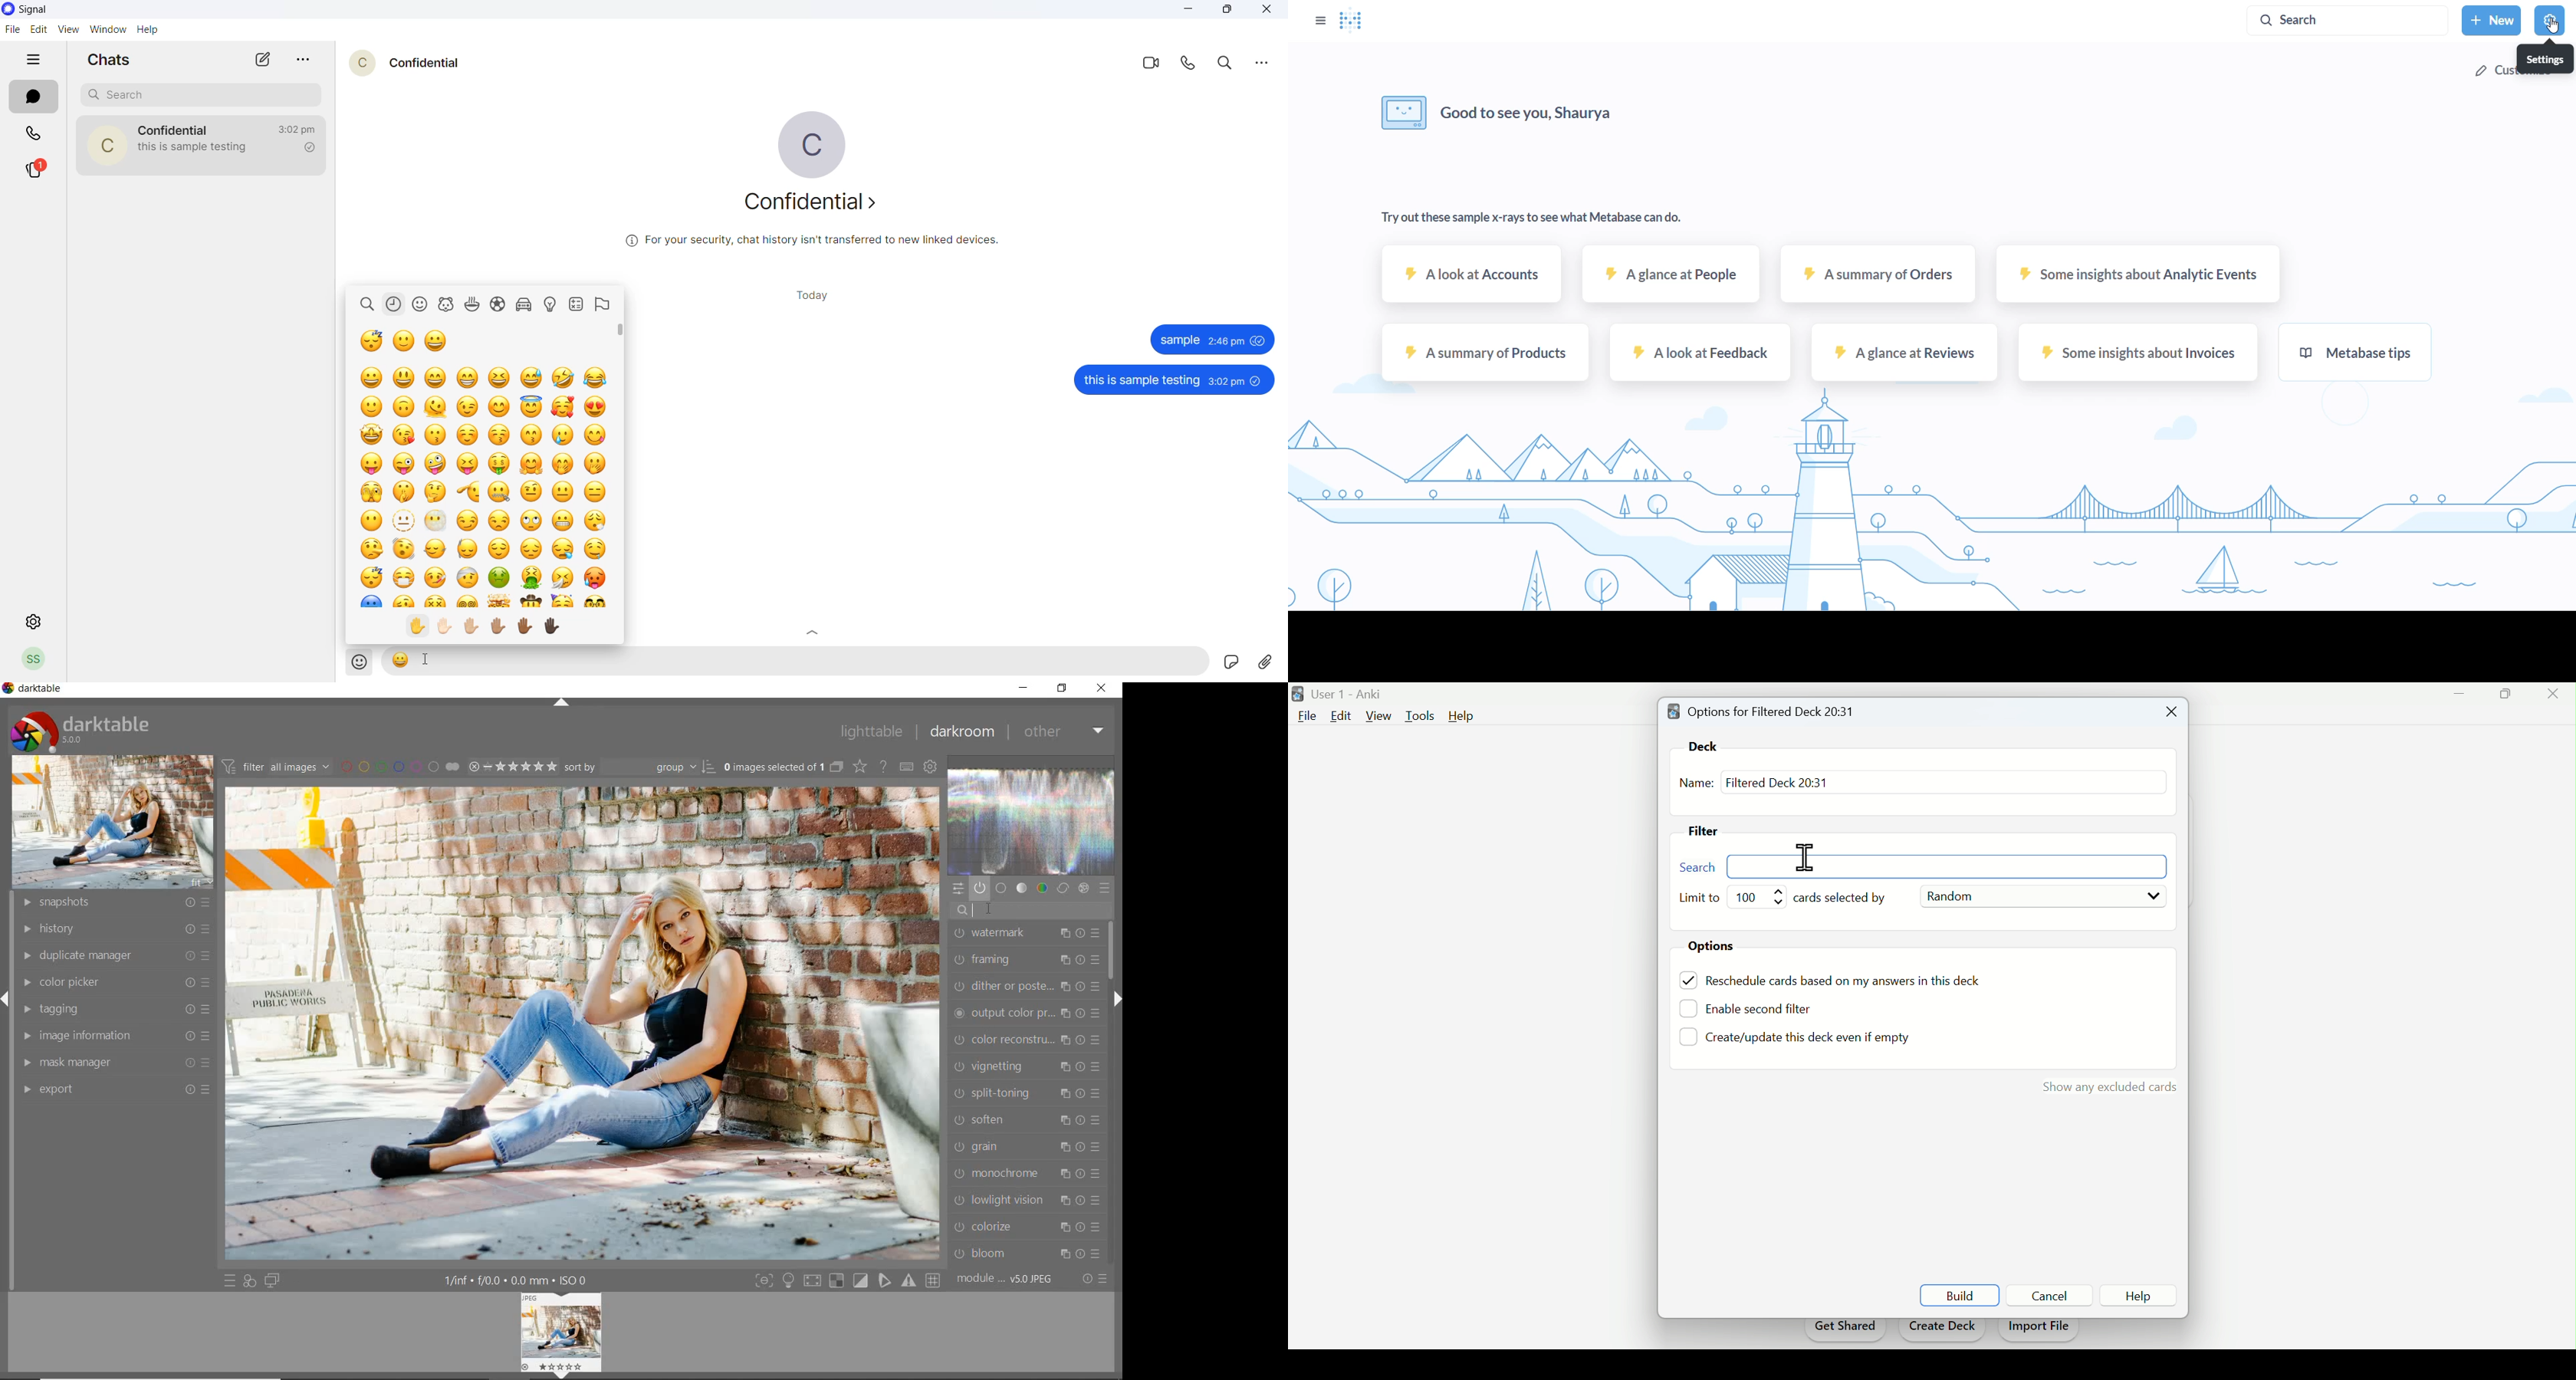 The height and width of the screenshot is (1400, 2576). I want to click on Edit, so click(1340, 715).